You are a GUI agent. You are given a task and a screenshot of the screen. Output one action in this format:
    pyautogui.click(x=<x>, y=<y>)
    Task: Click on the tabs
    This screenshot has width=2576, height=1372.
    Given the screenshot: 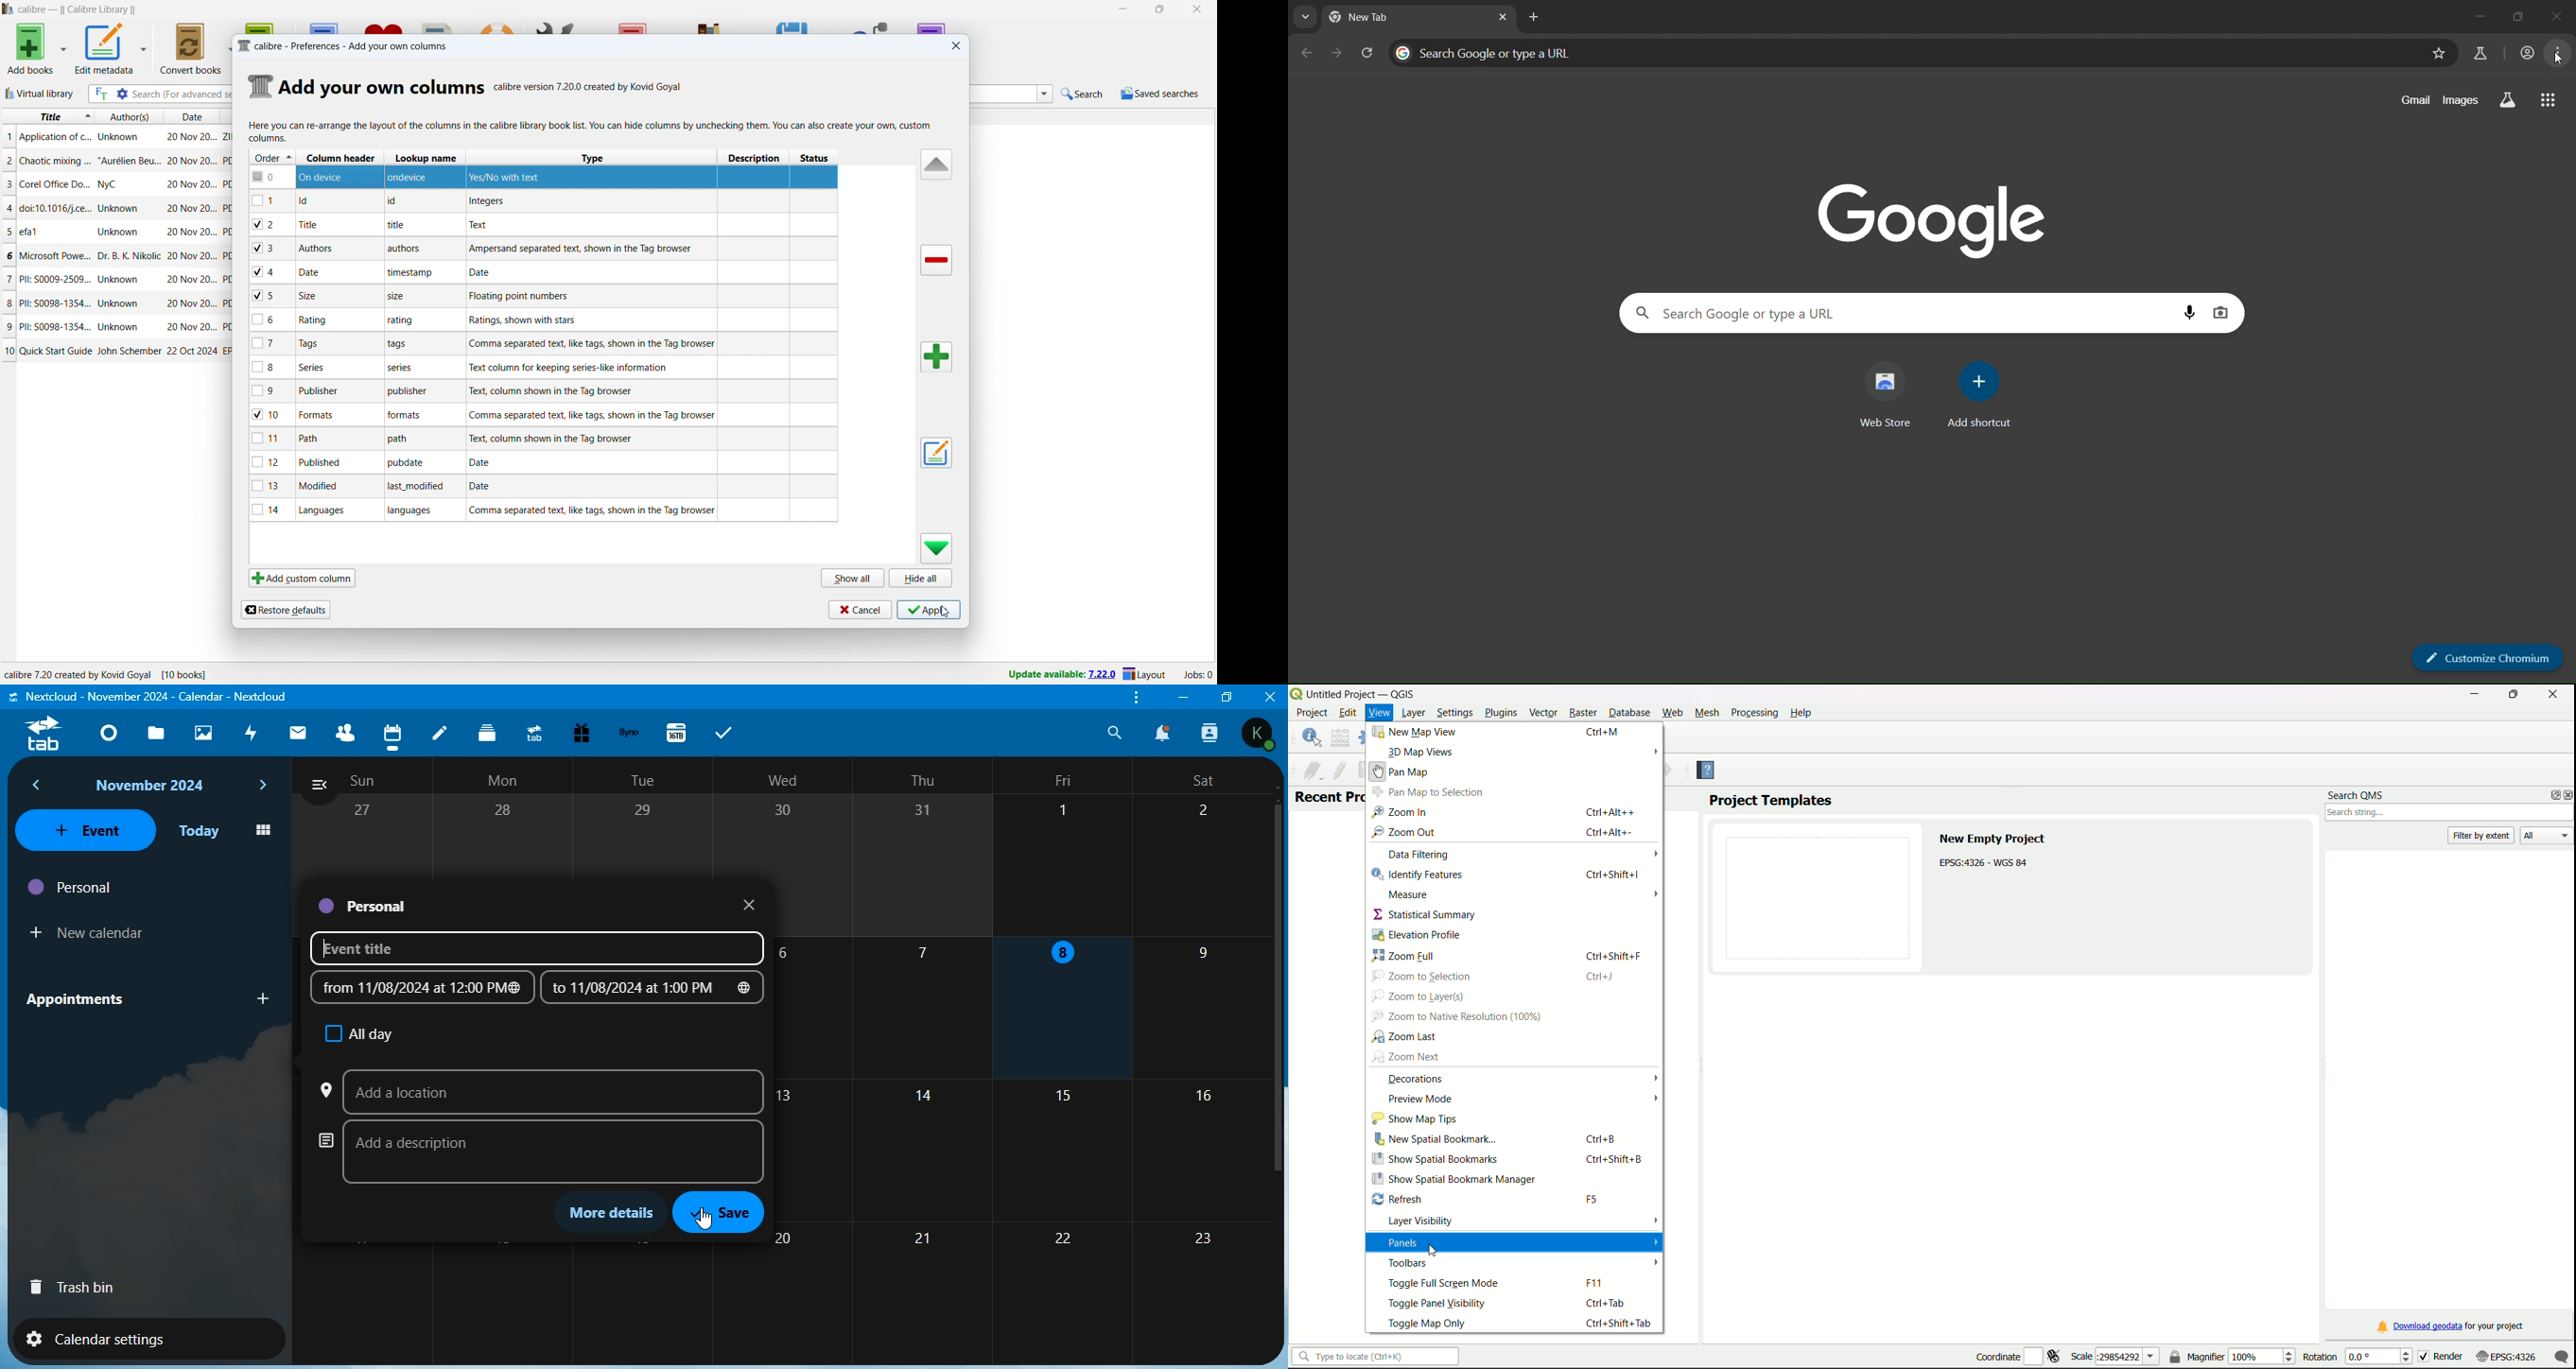 What is the action you would take?
    pyautogui.click(x=725, y=732)
    